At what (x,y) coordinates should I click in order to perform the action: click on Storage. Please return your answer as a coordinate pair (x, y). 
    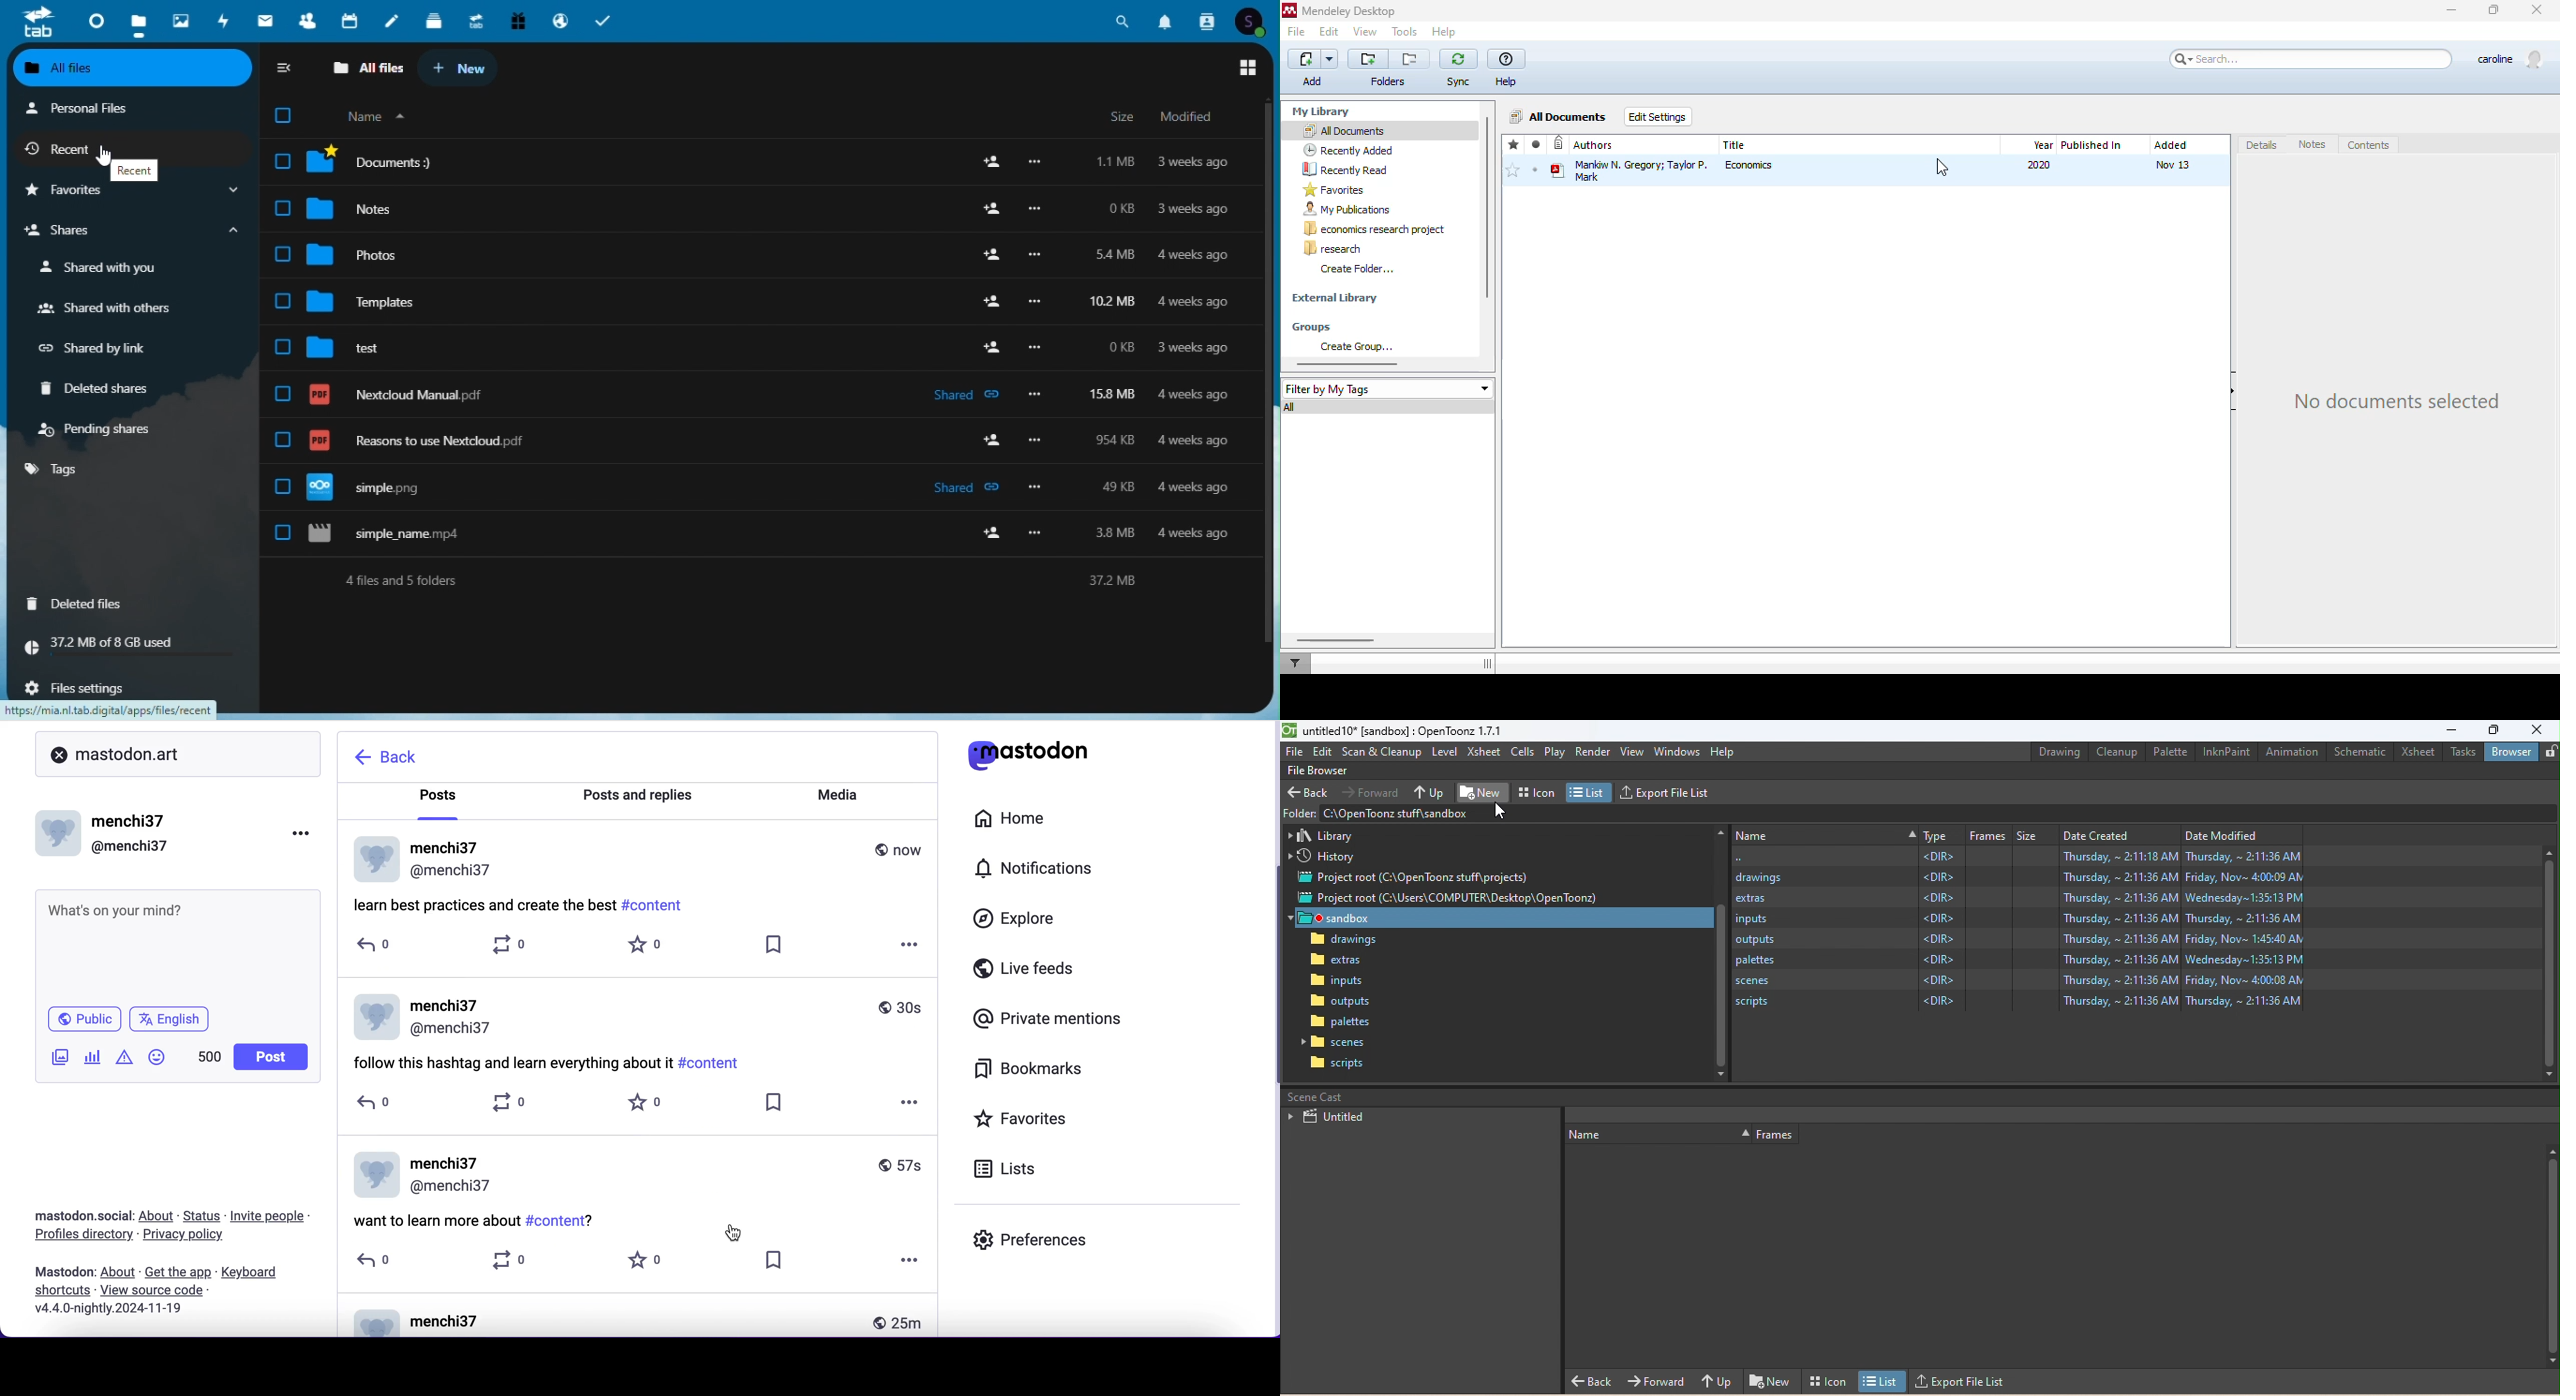
    Looking at the image, I should click on (130, 643).